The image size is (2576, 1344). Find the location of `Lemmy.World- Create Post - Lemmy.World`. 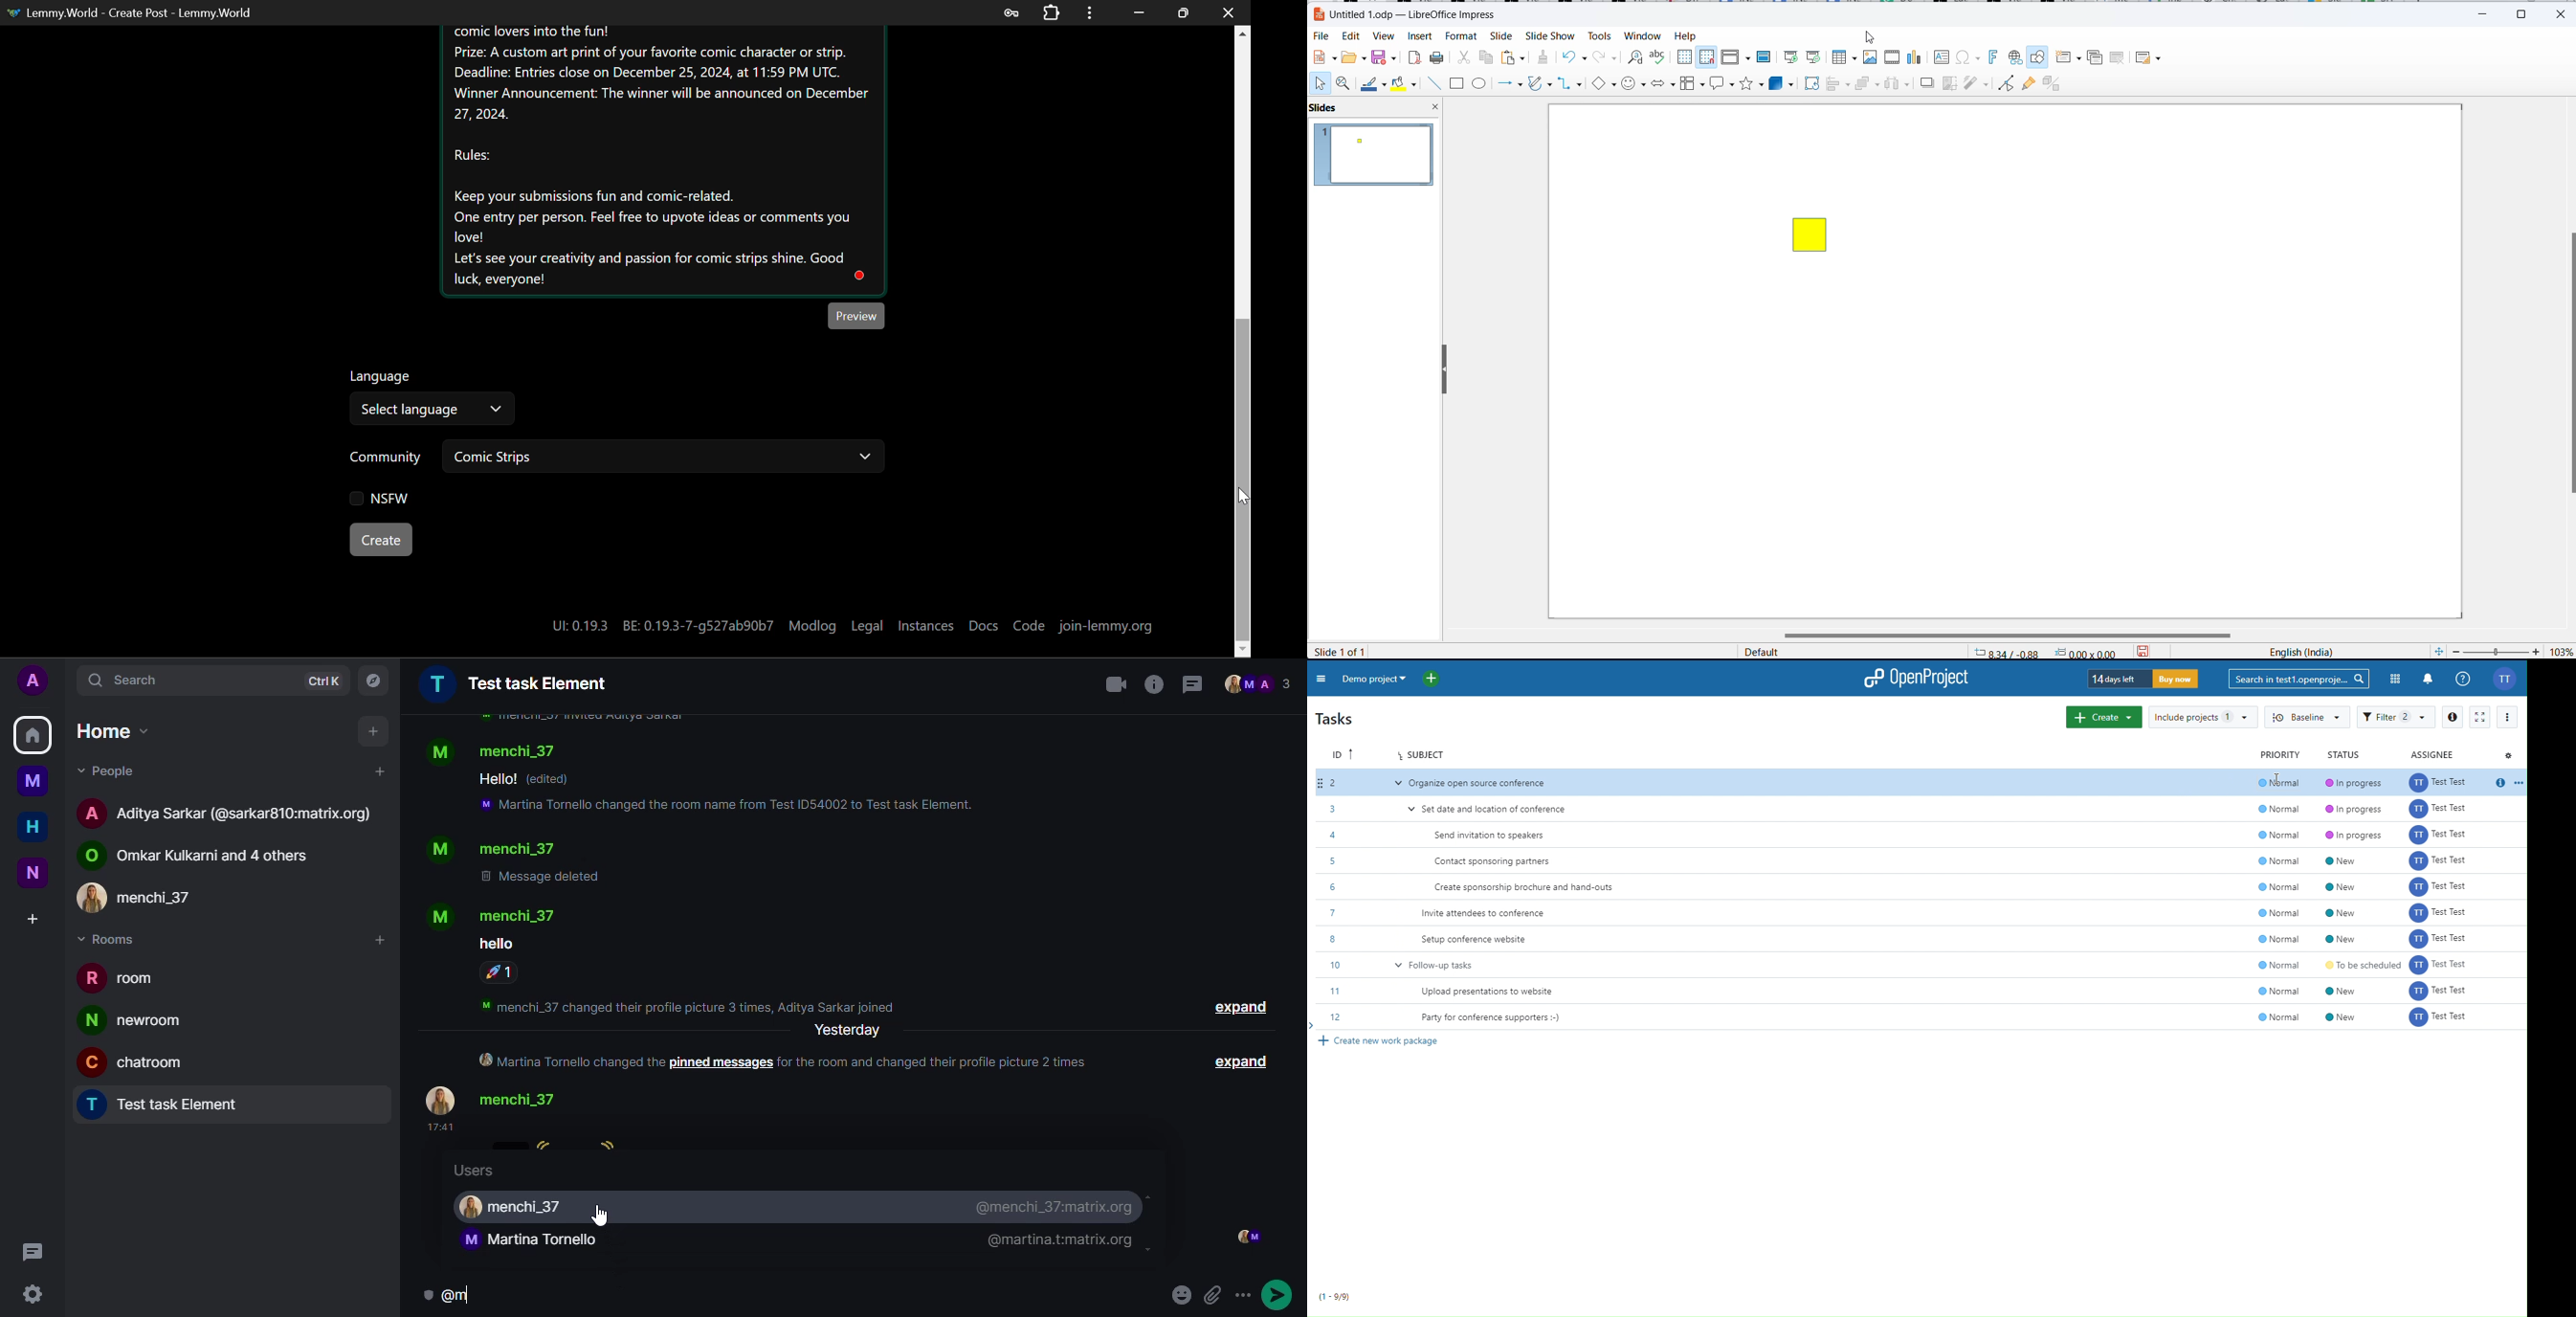

Lemmy.World- Create Post - Lemmy.World is located at coordinates (136, 12).